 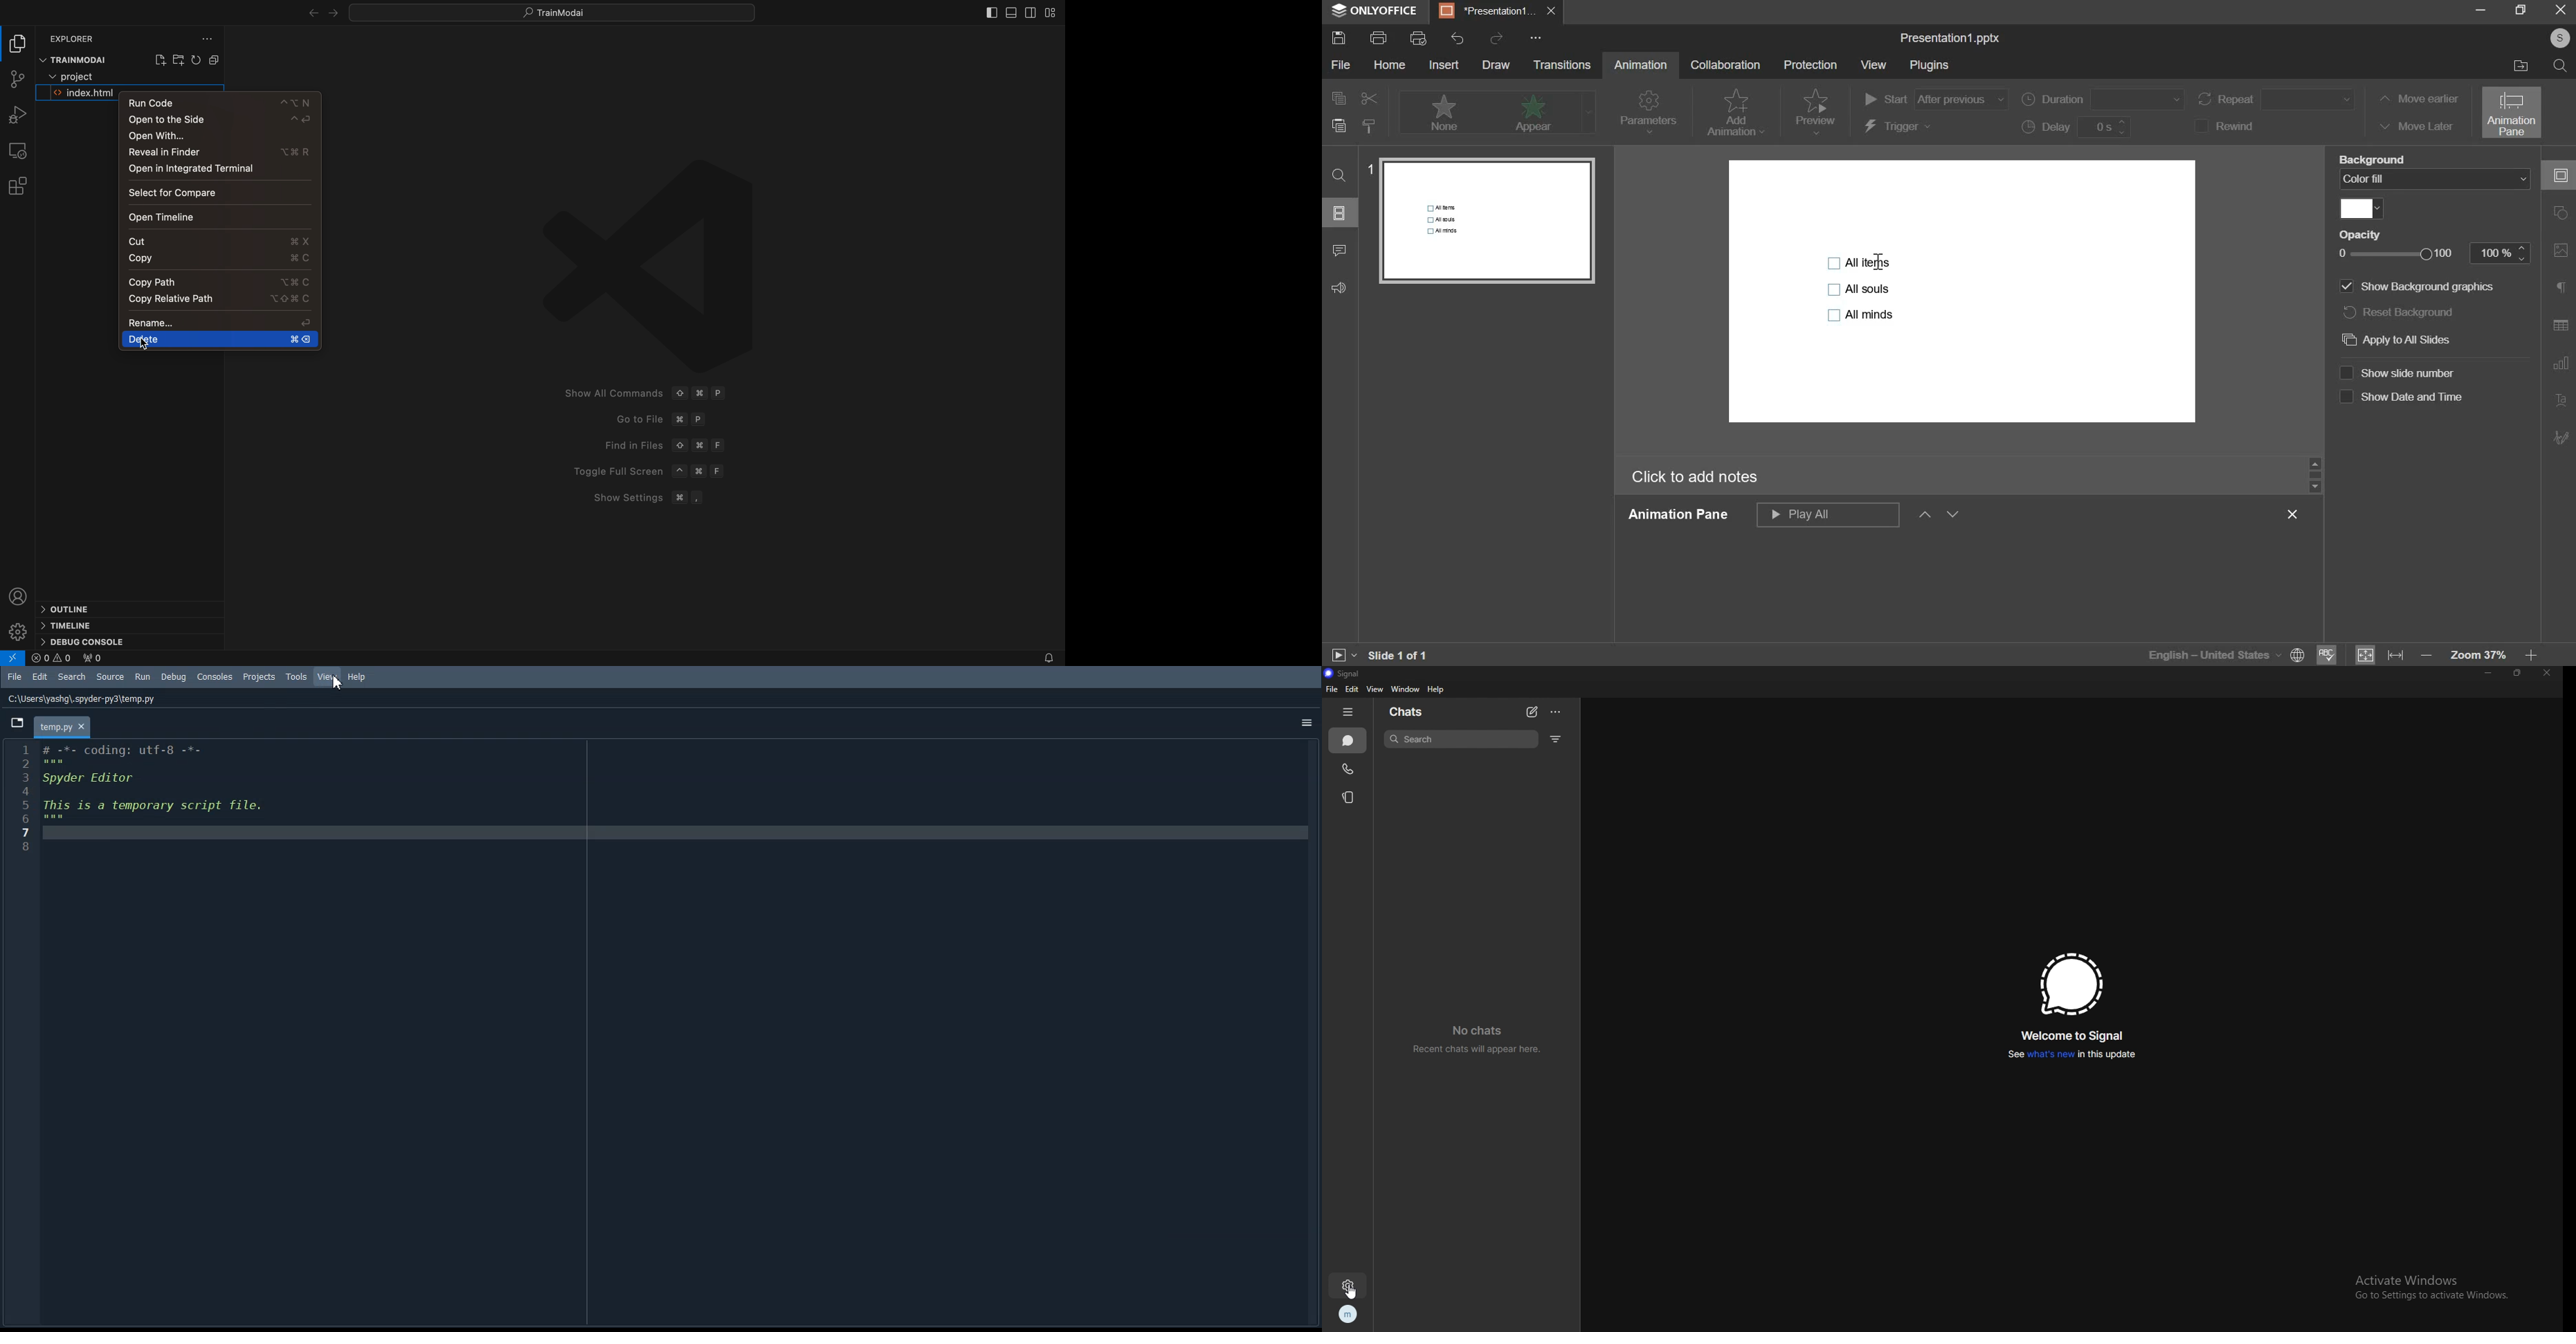 I want to click on bullet points, so click(x=1860, y=290).